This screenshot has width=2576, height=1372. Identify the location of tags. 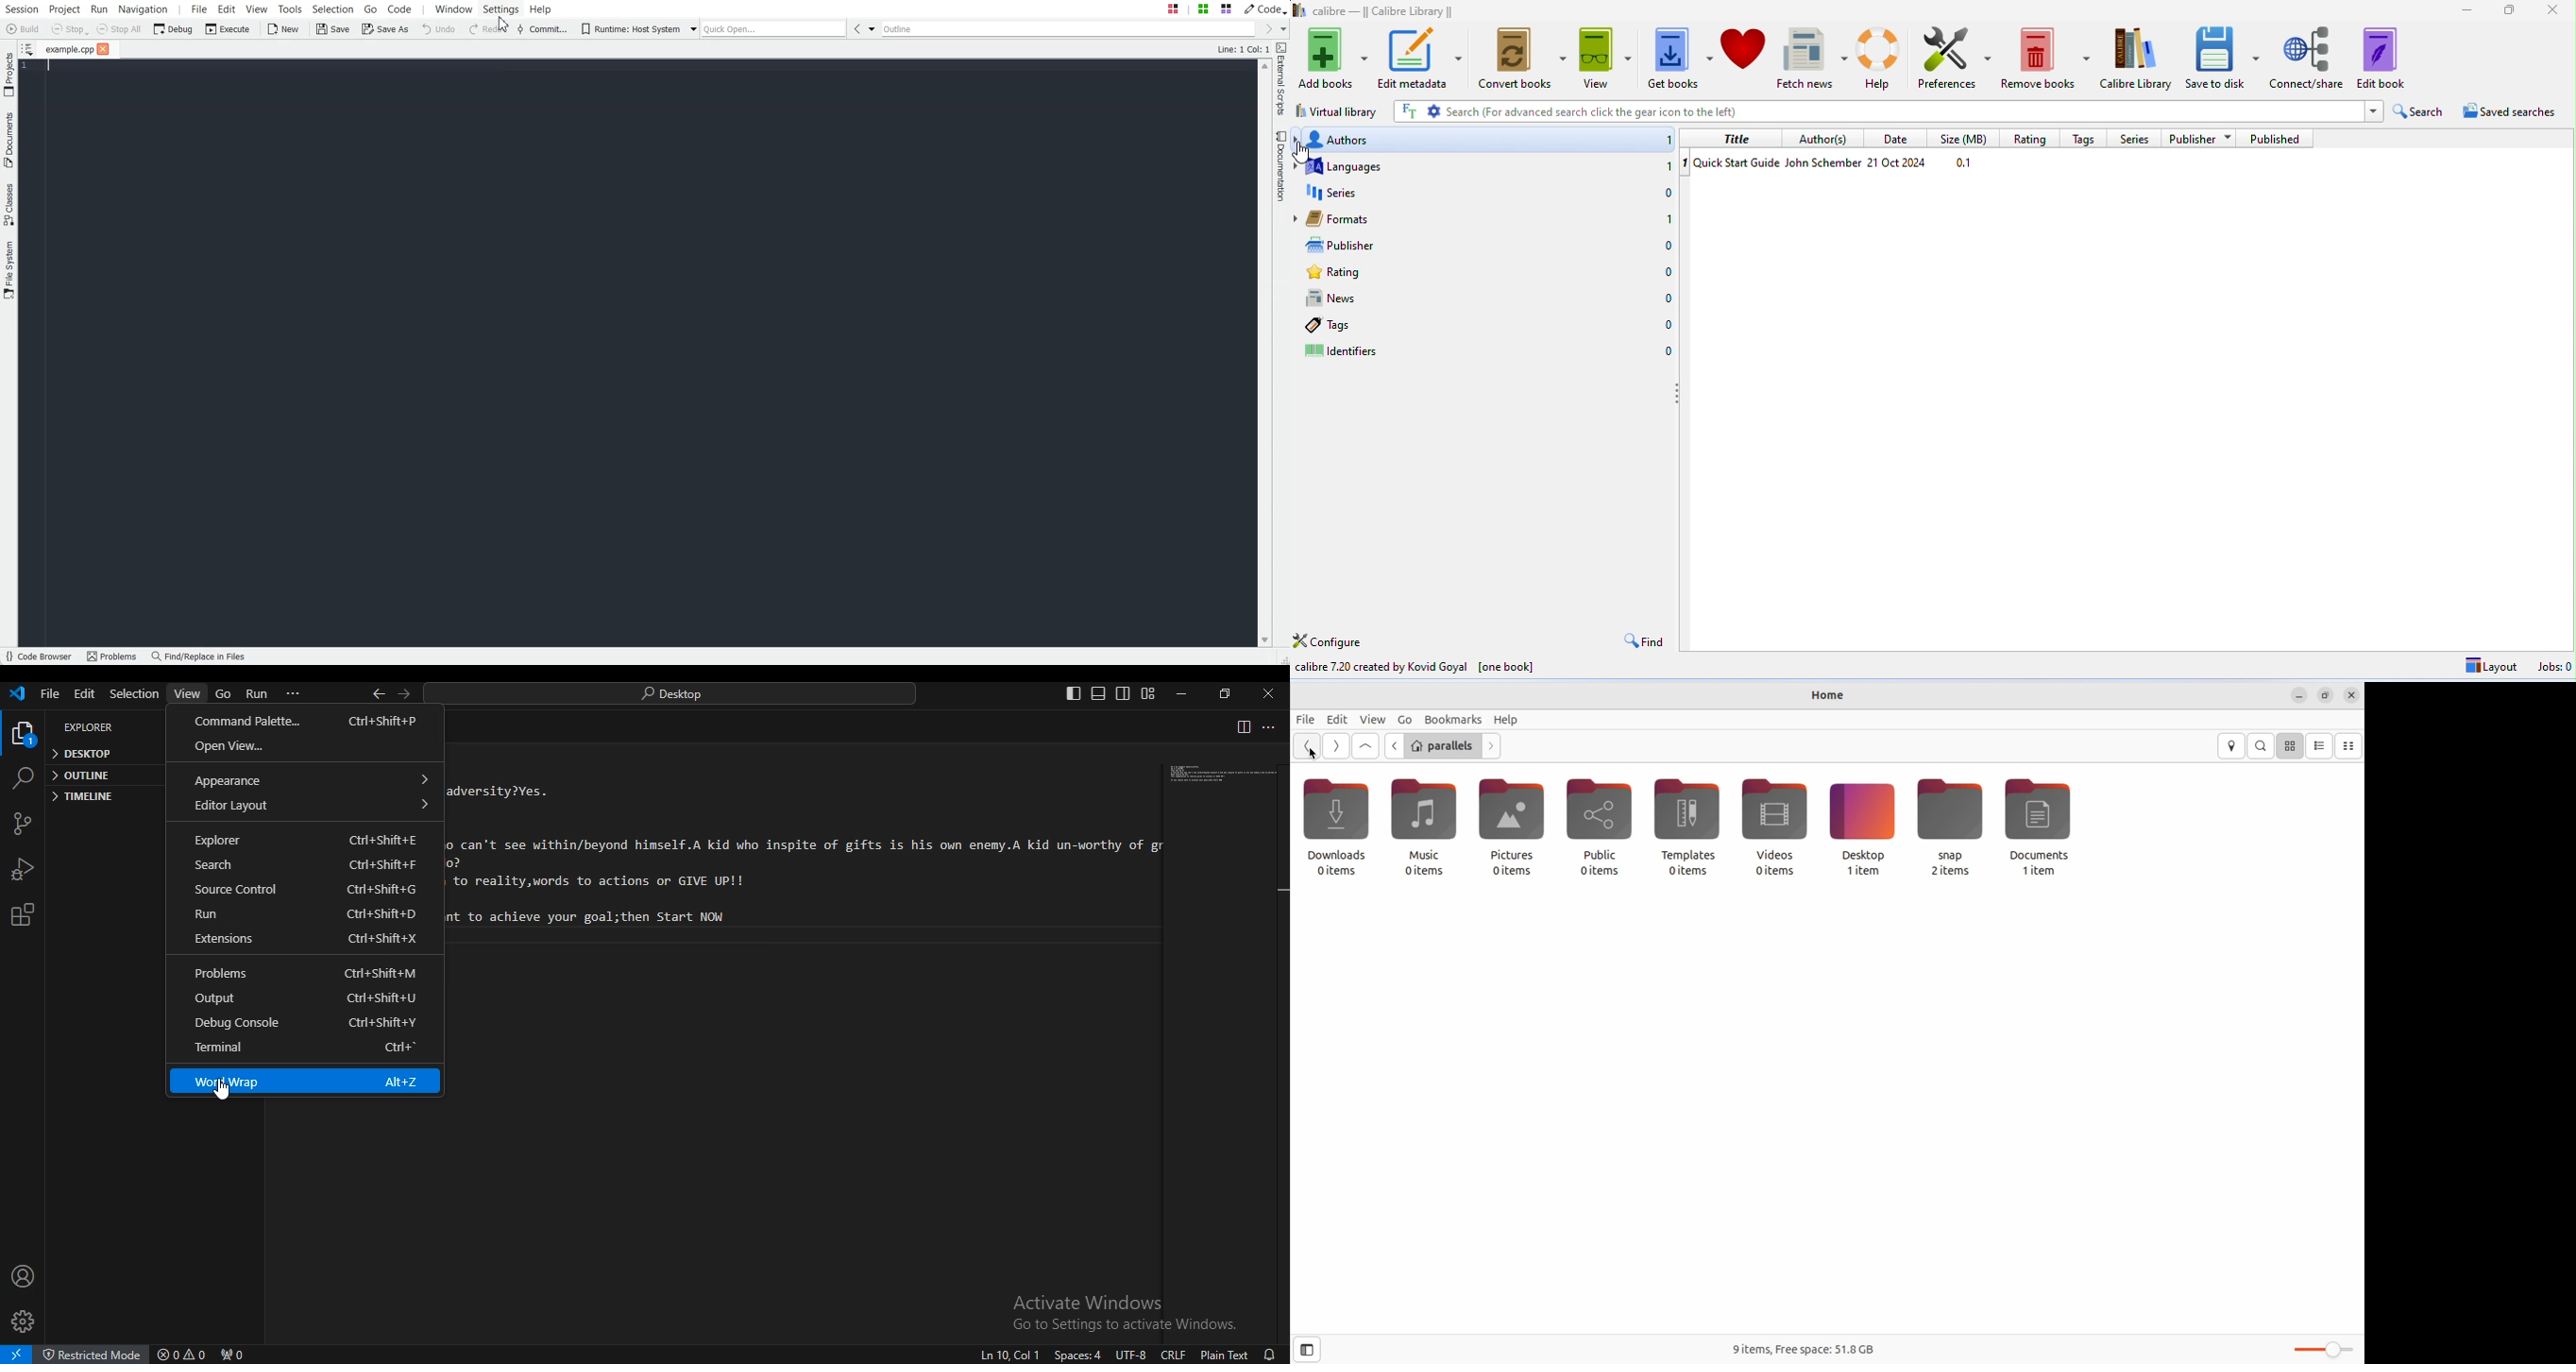
(2089, 140).